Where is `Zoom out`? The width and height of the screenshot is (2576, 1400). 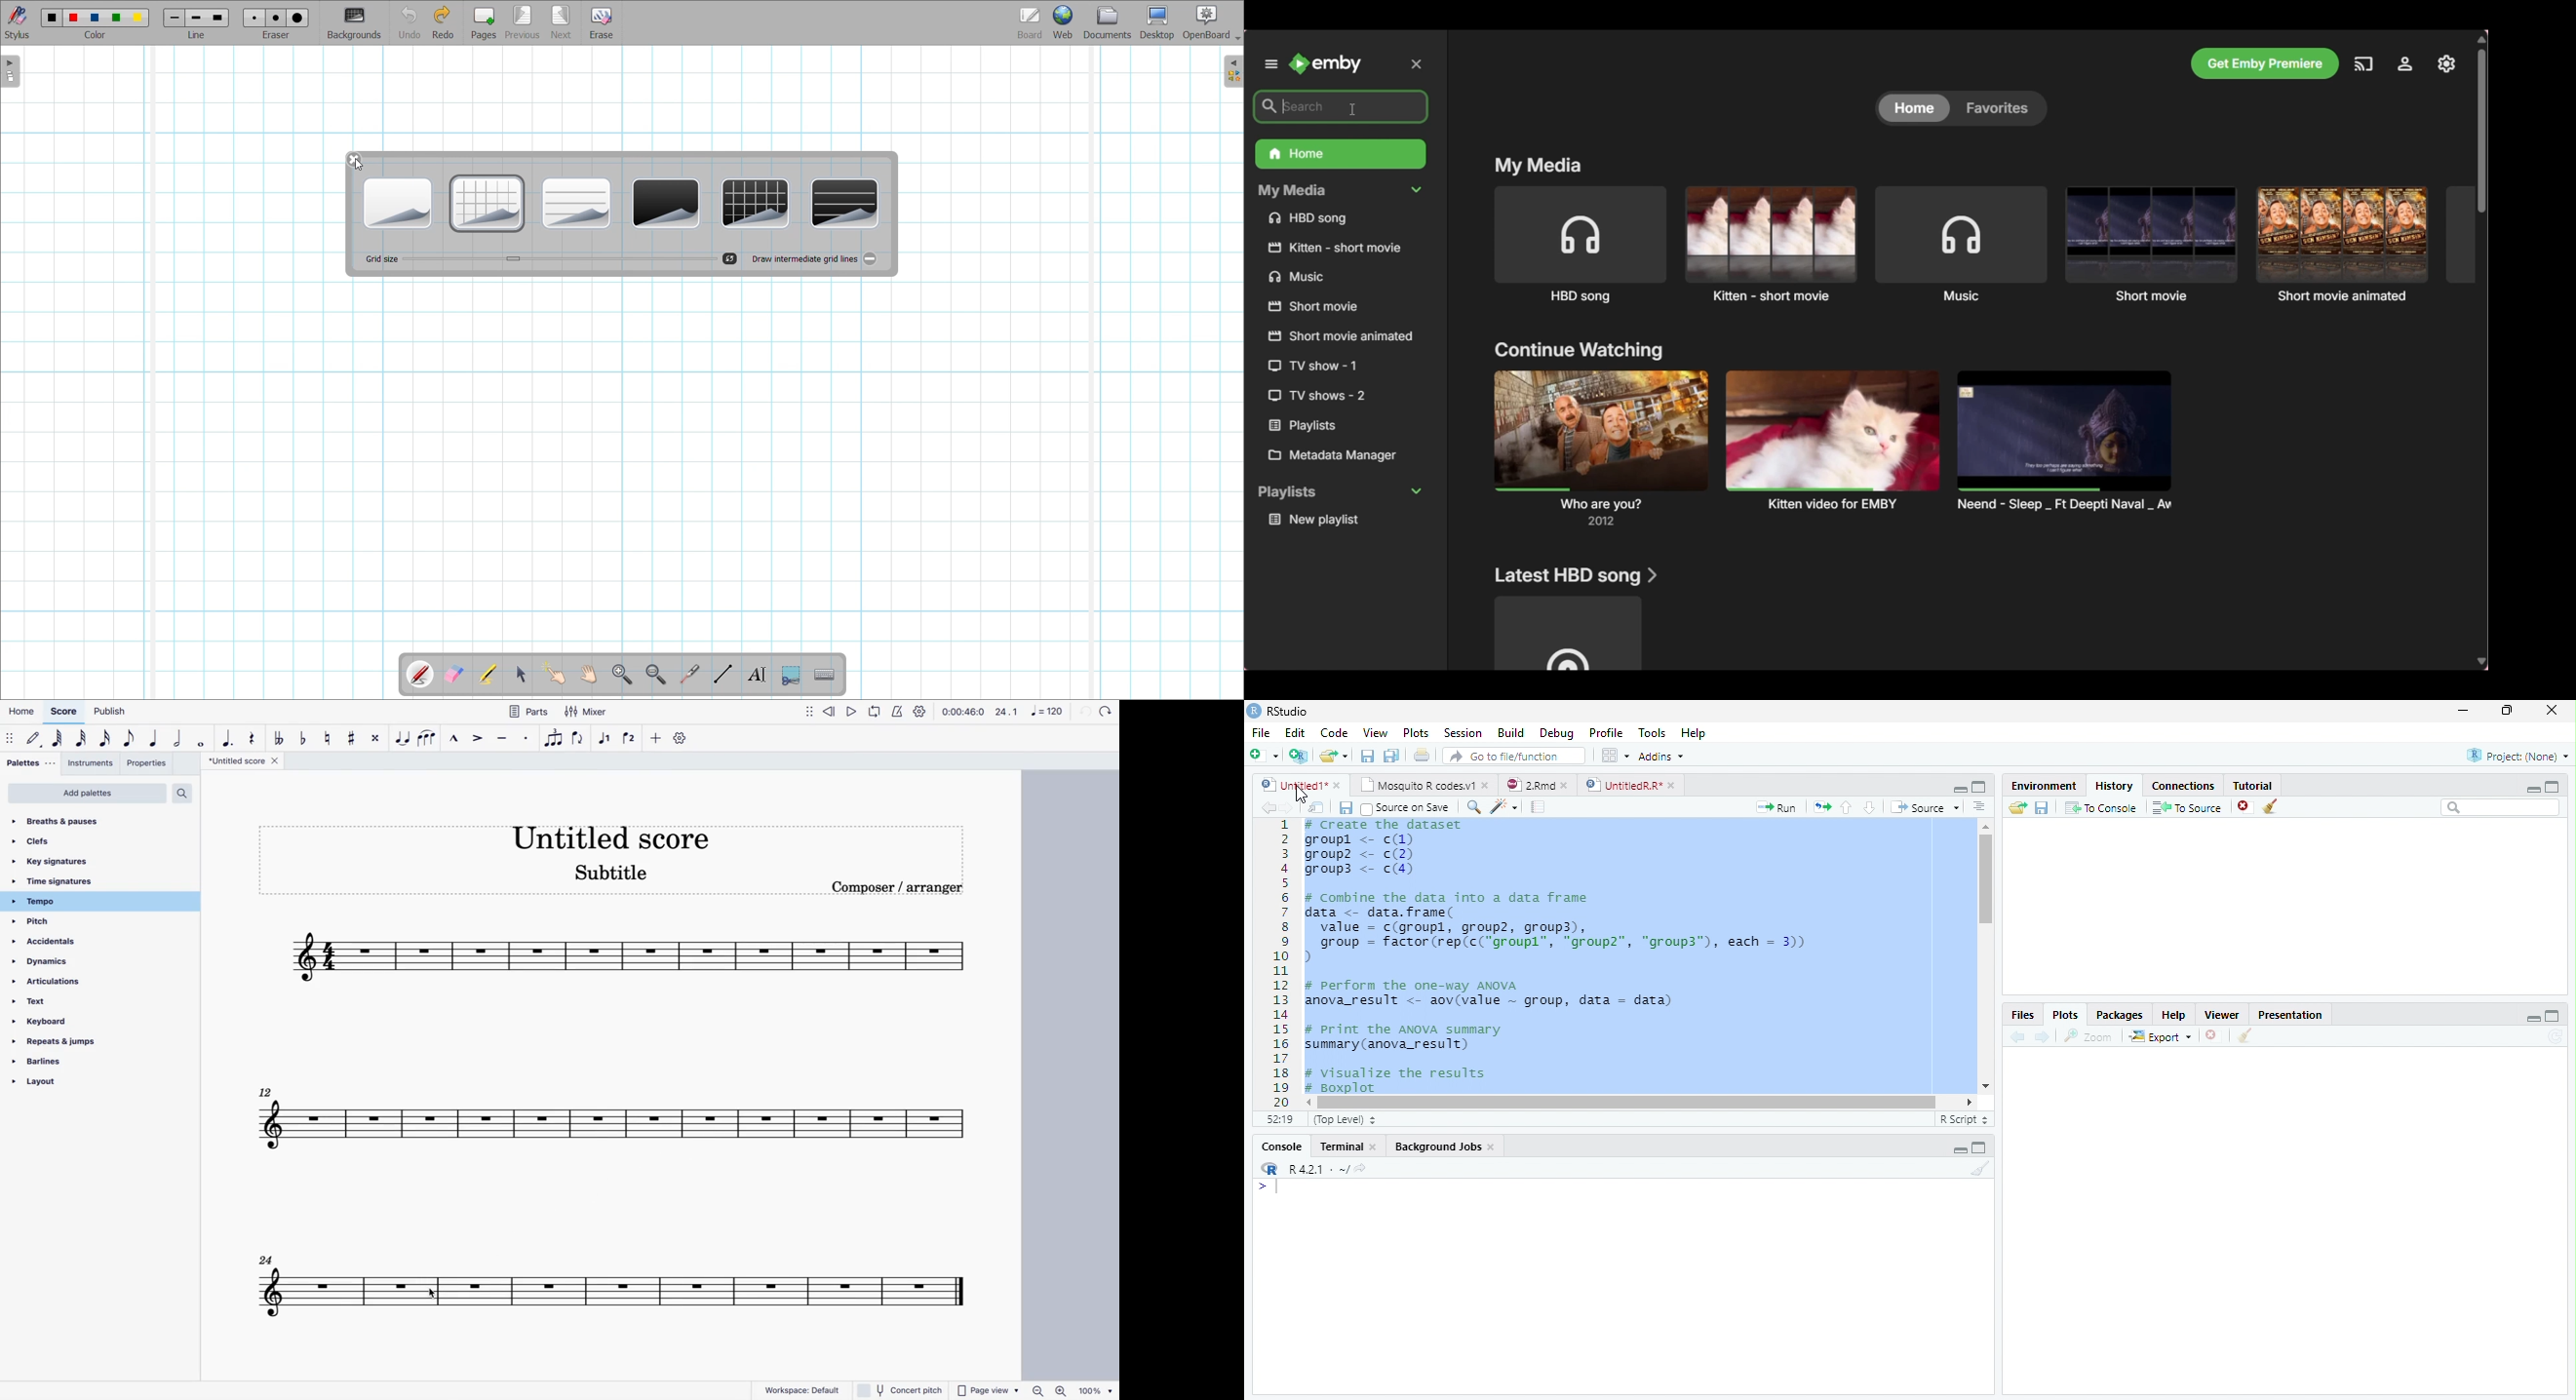 Zoom out is located at coordinates (655, 675).